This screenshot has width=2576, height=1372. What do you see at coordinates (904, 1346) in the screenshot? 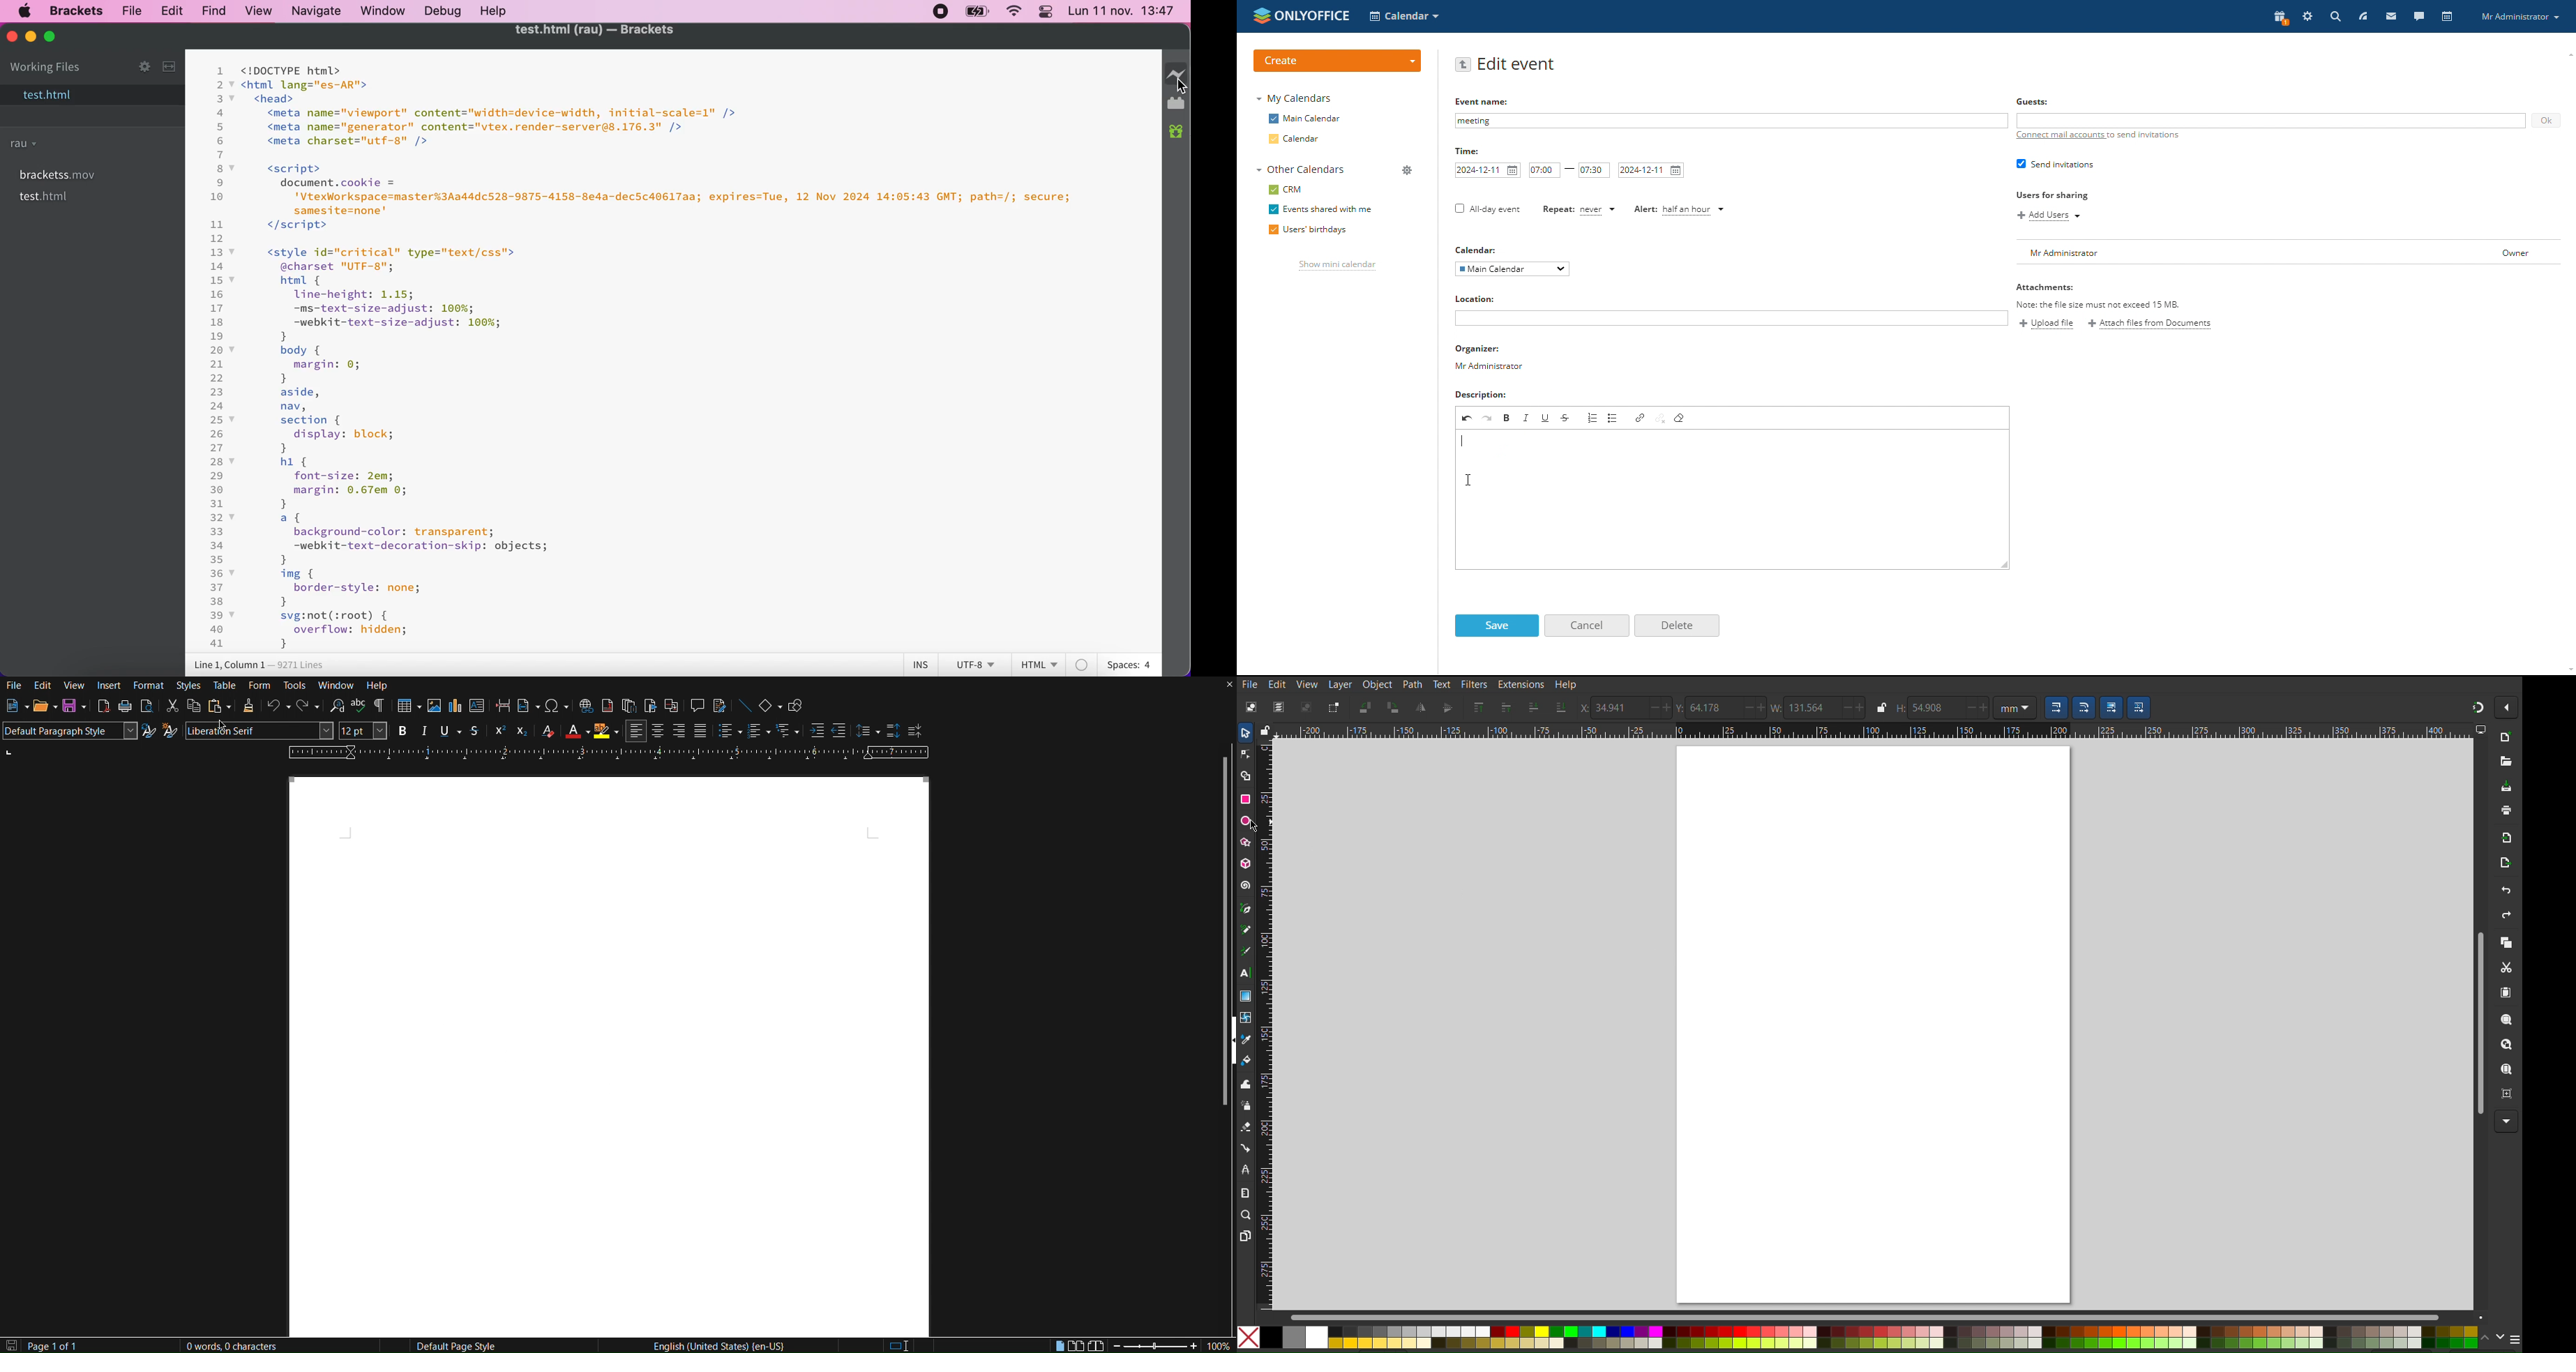
I see `Standard Selection` at bounding box center [904, 1346].